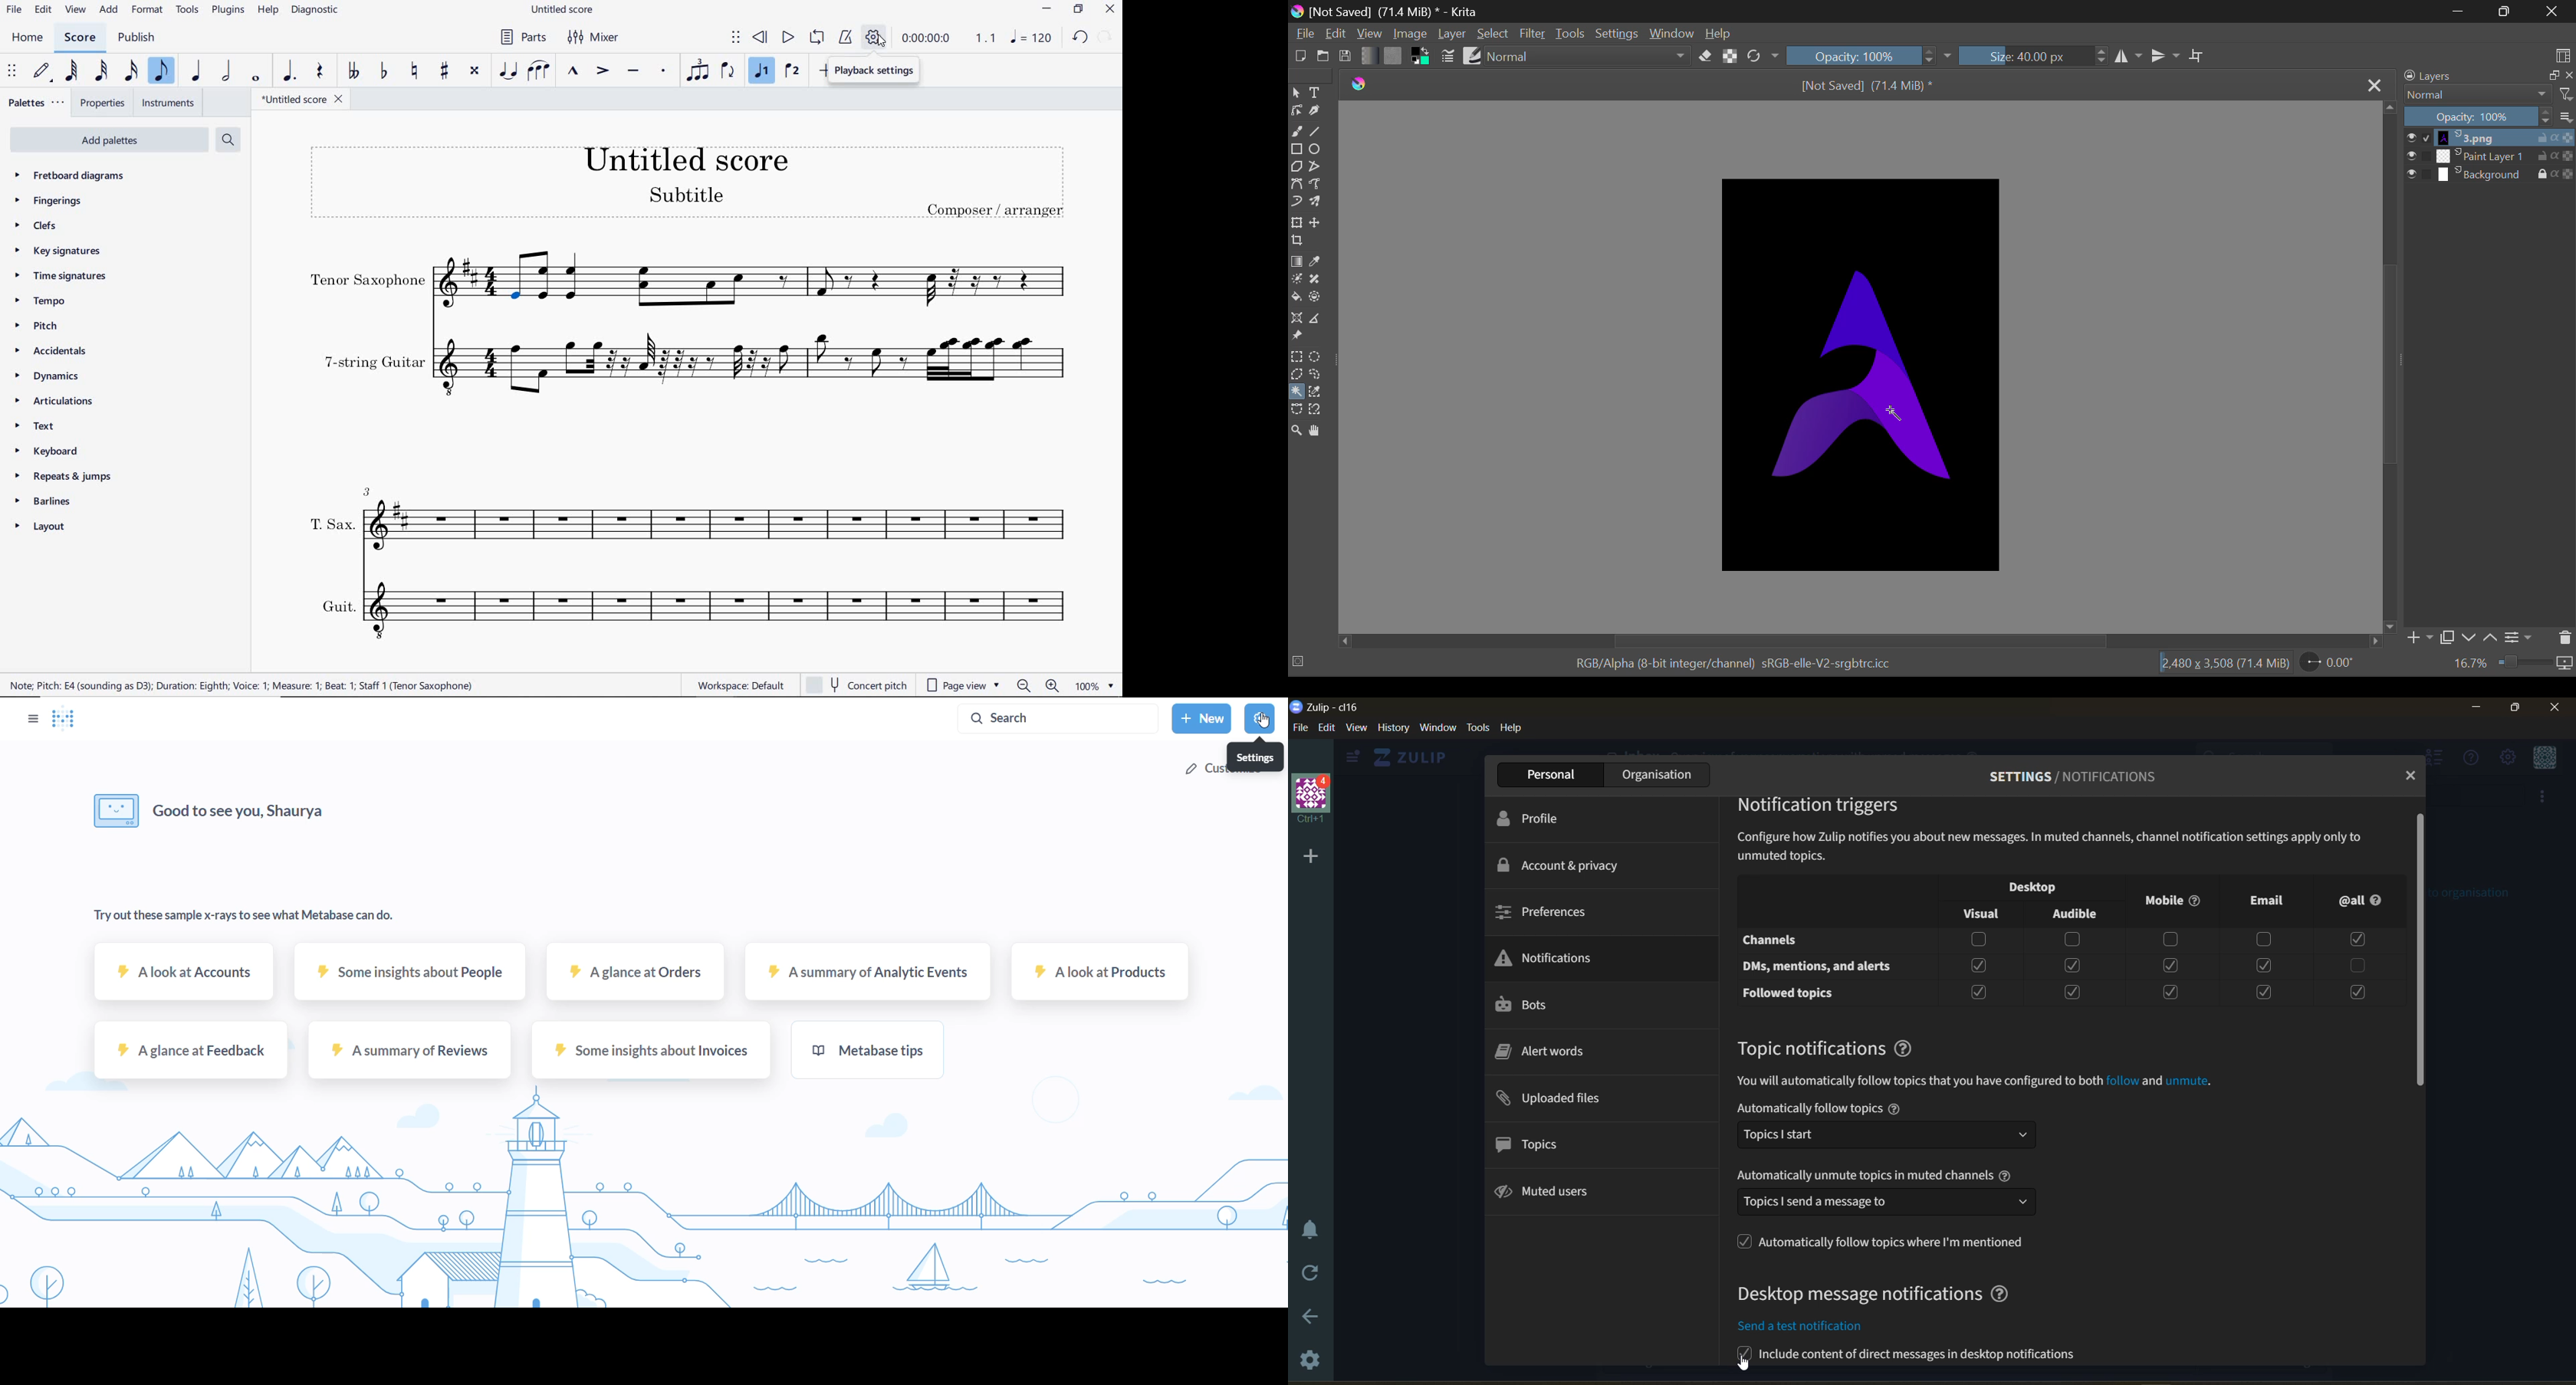 The width and height of the screenshot is (2576, 1400). What do you see at coordinates (1311, 799) in the screenshot?
I see `organisation name and profile picture` at bounding box center [1311, 799].